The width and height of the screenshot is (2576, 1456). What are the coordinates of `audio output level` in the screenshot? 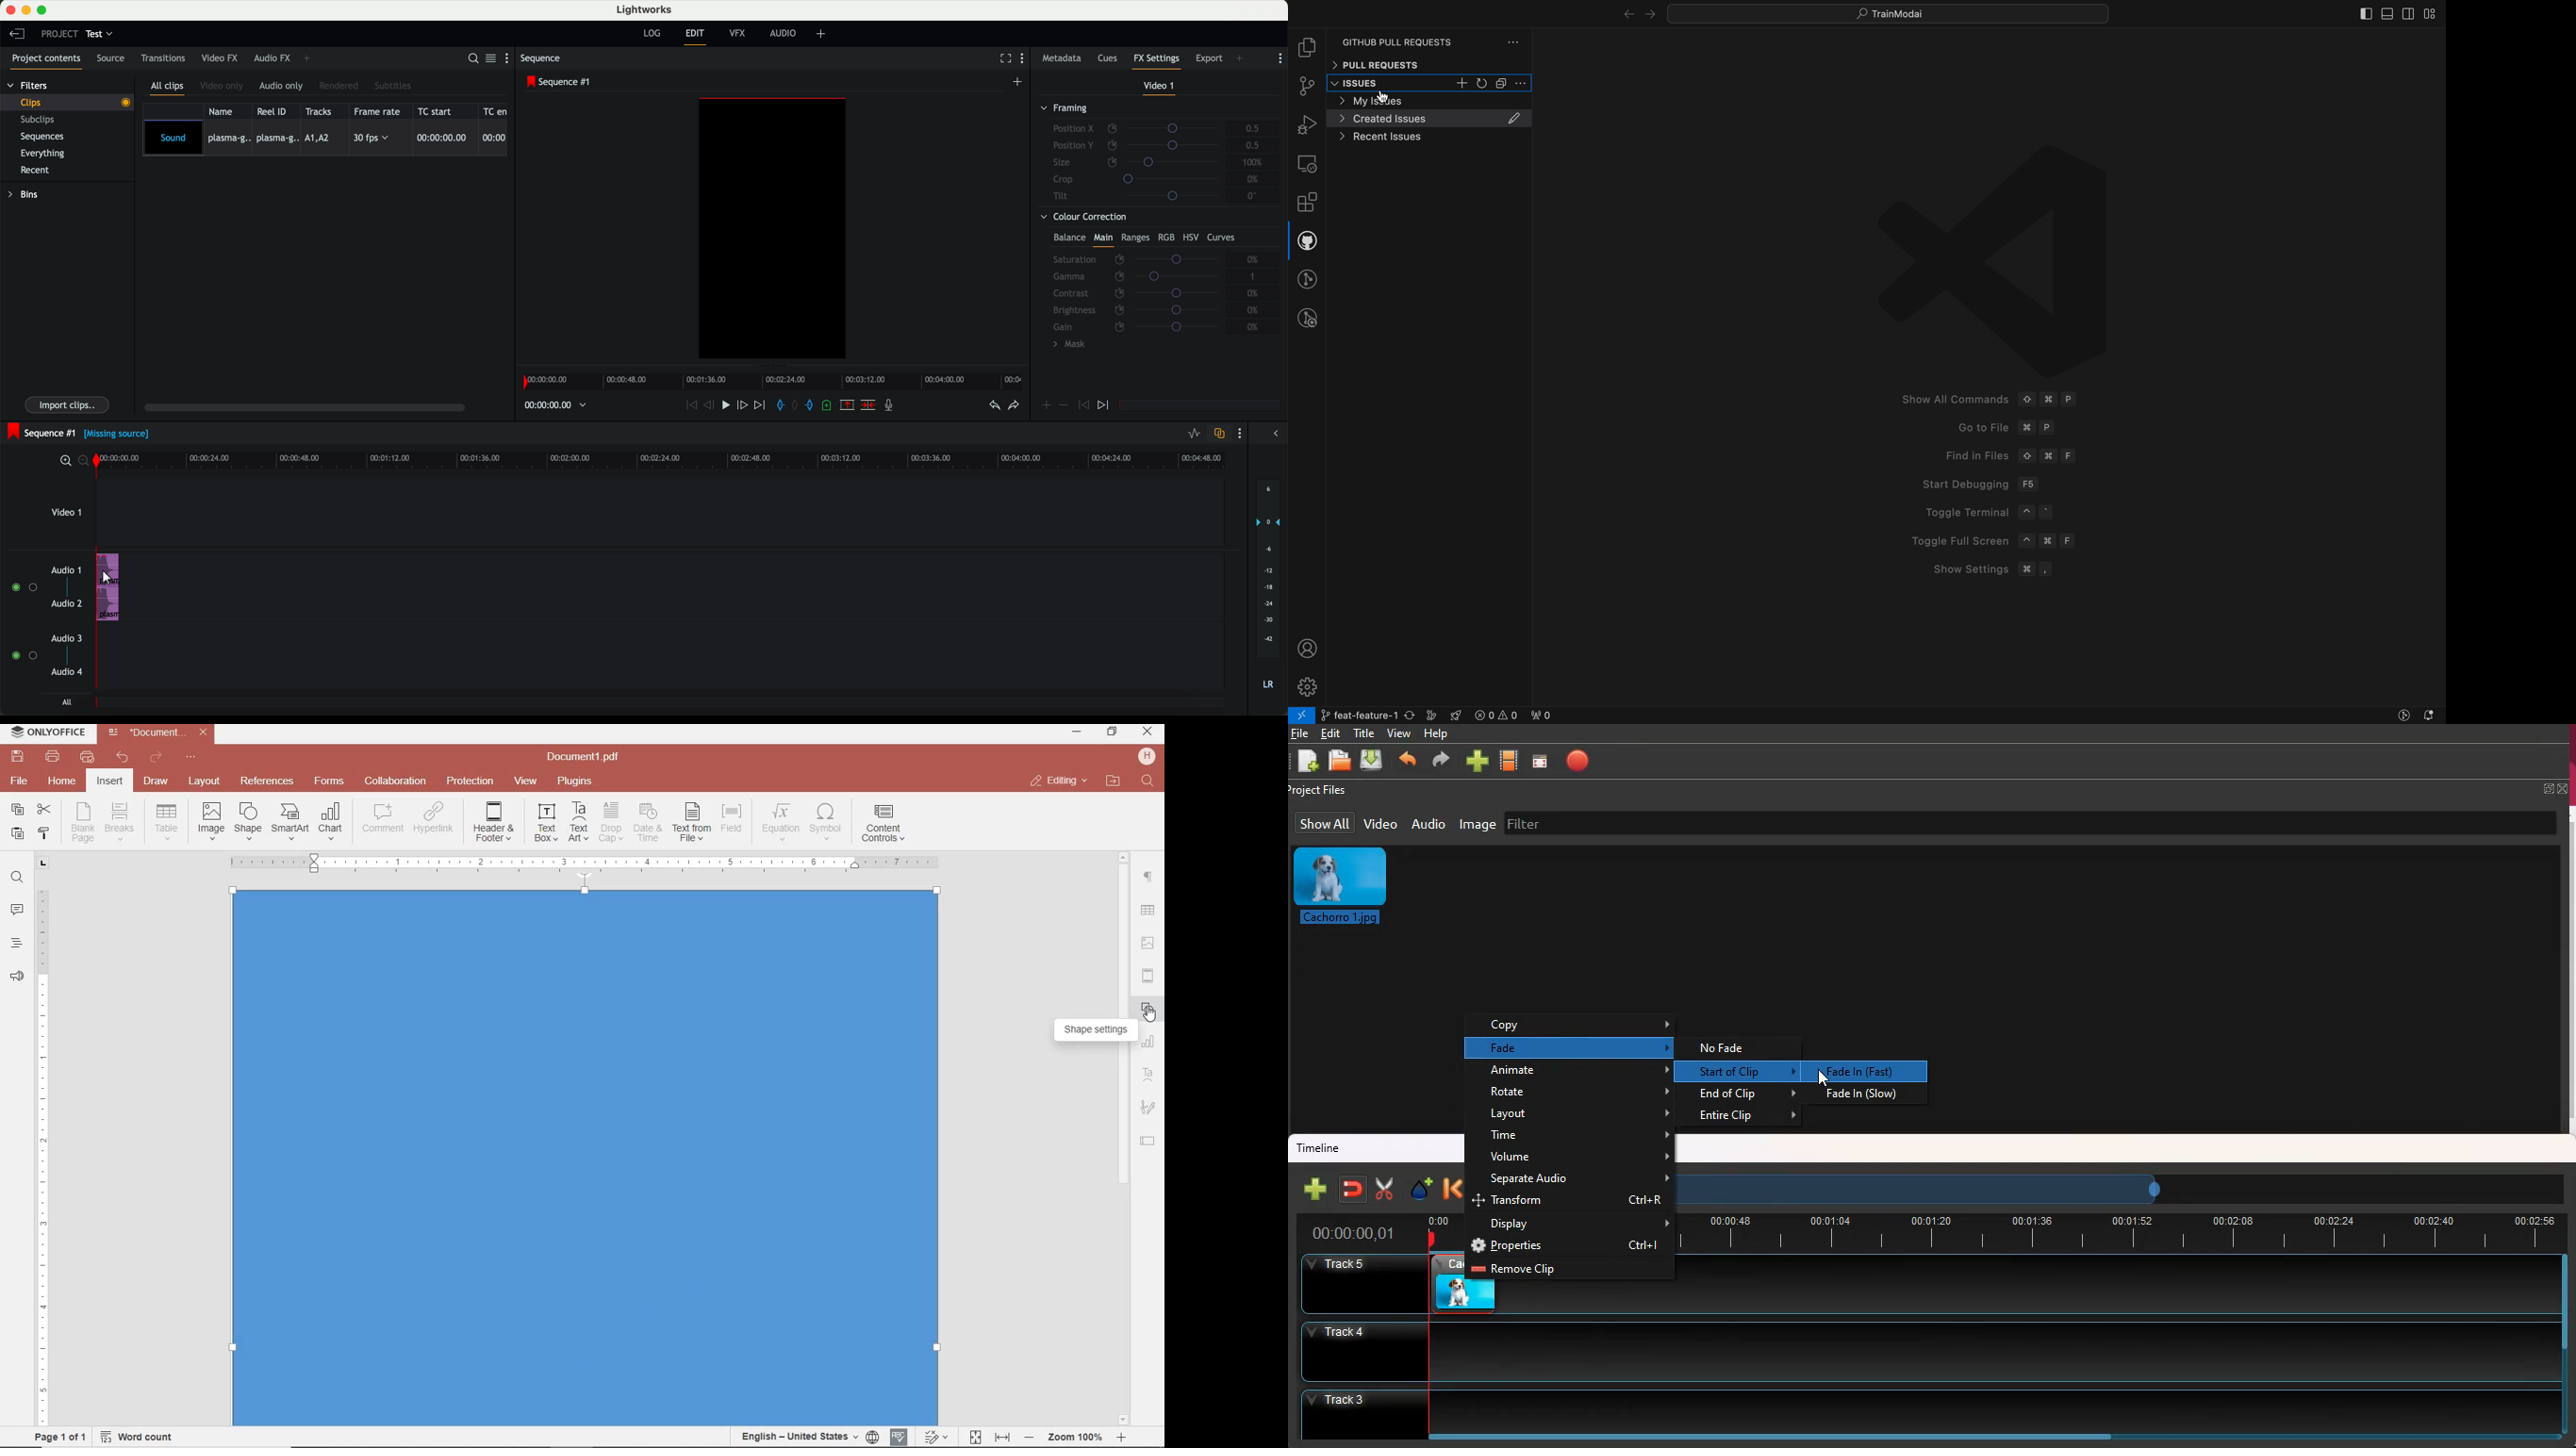 It's located at (1269, 591).